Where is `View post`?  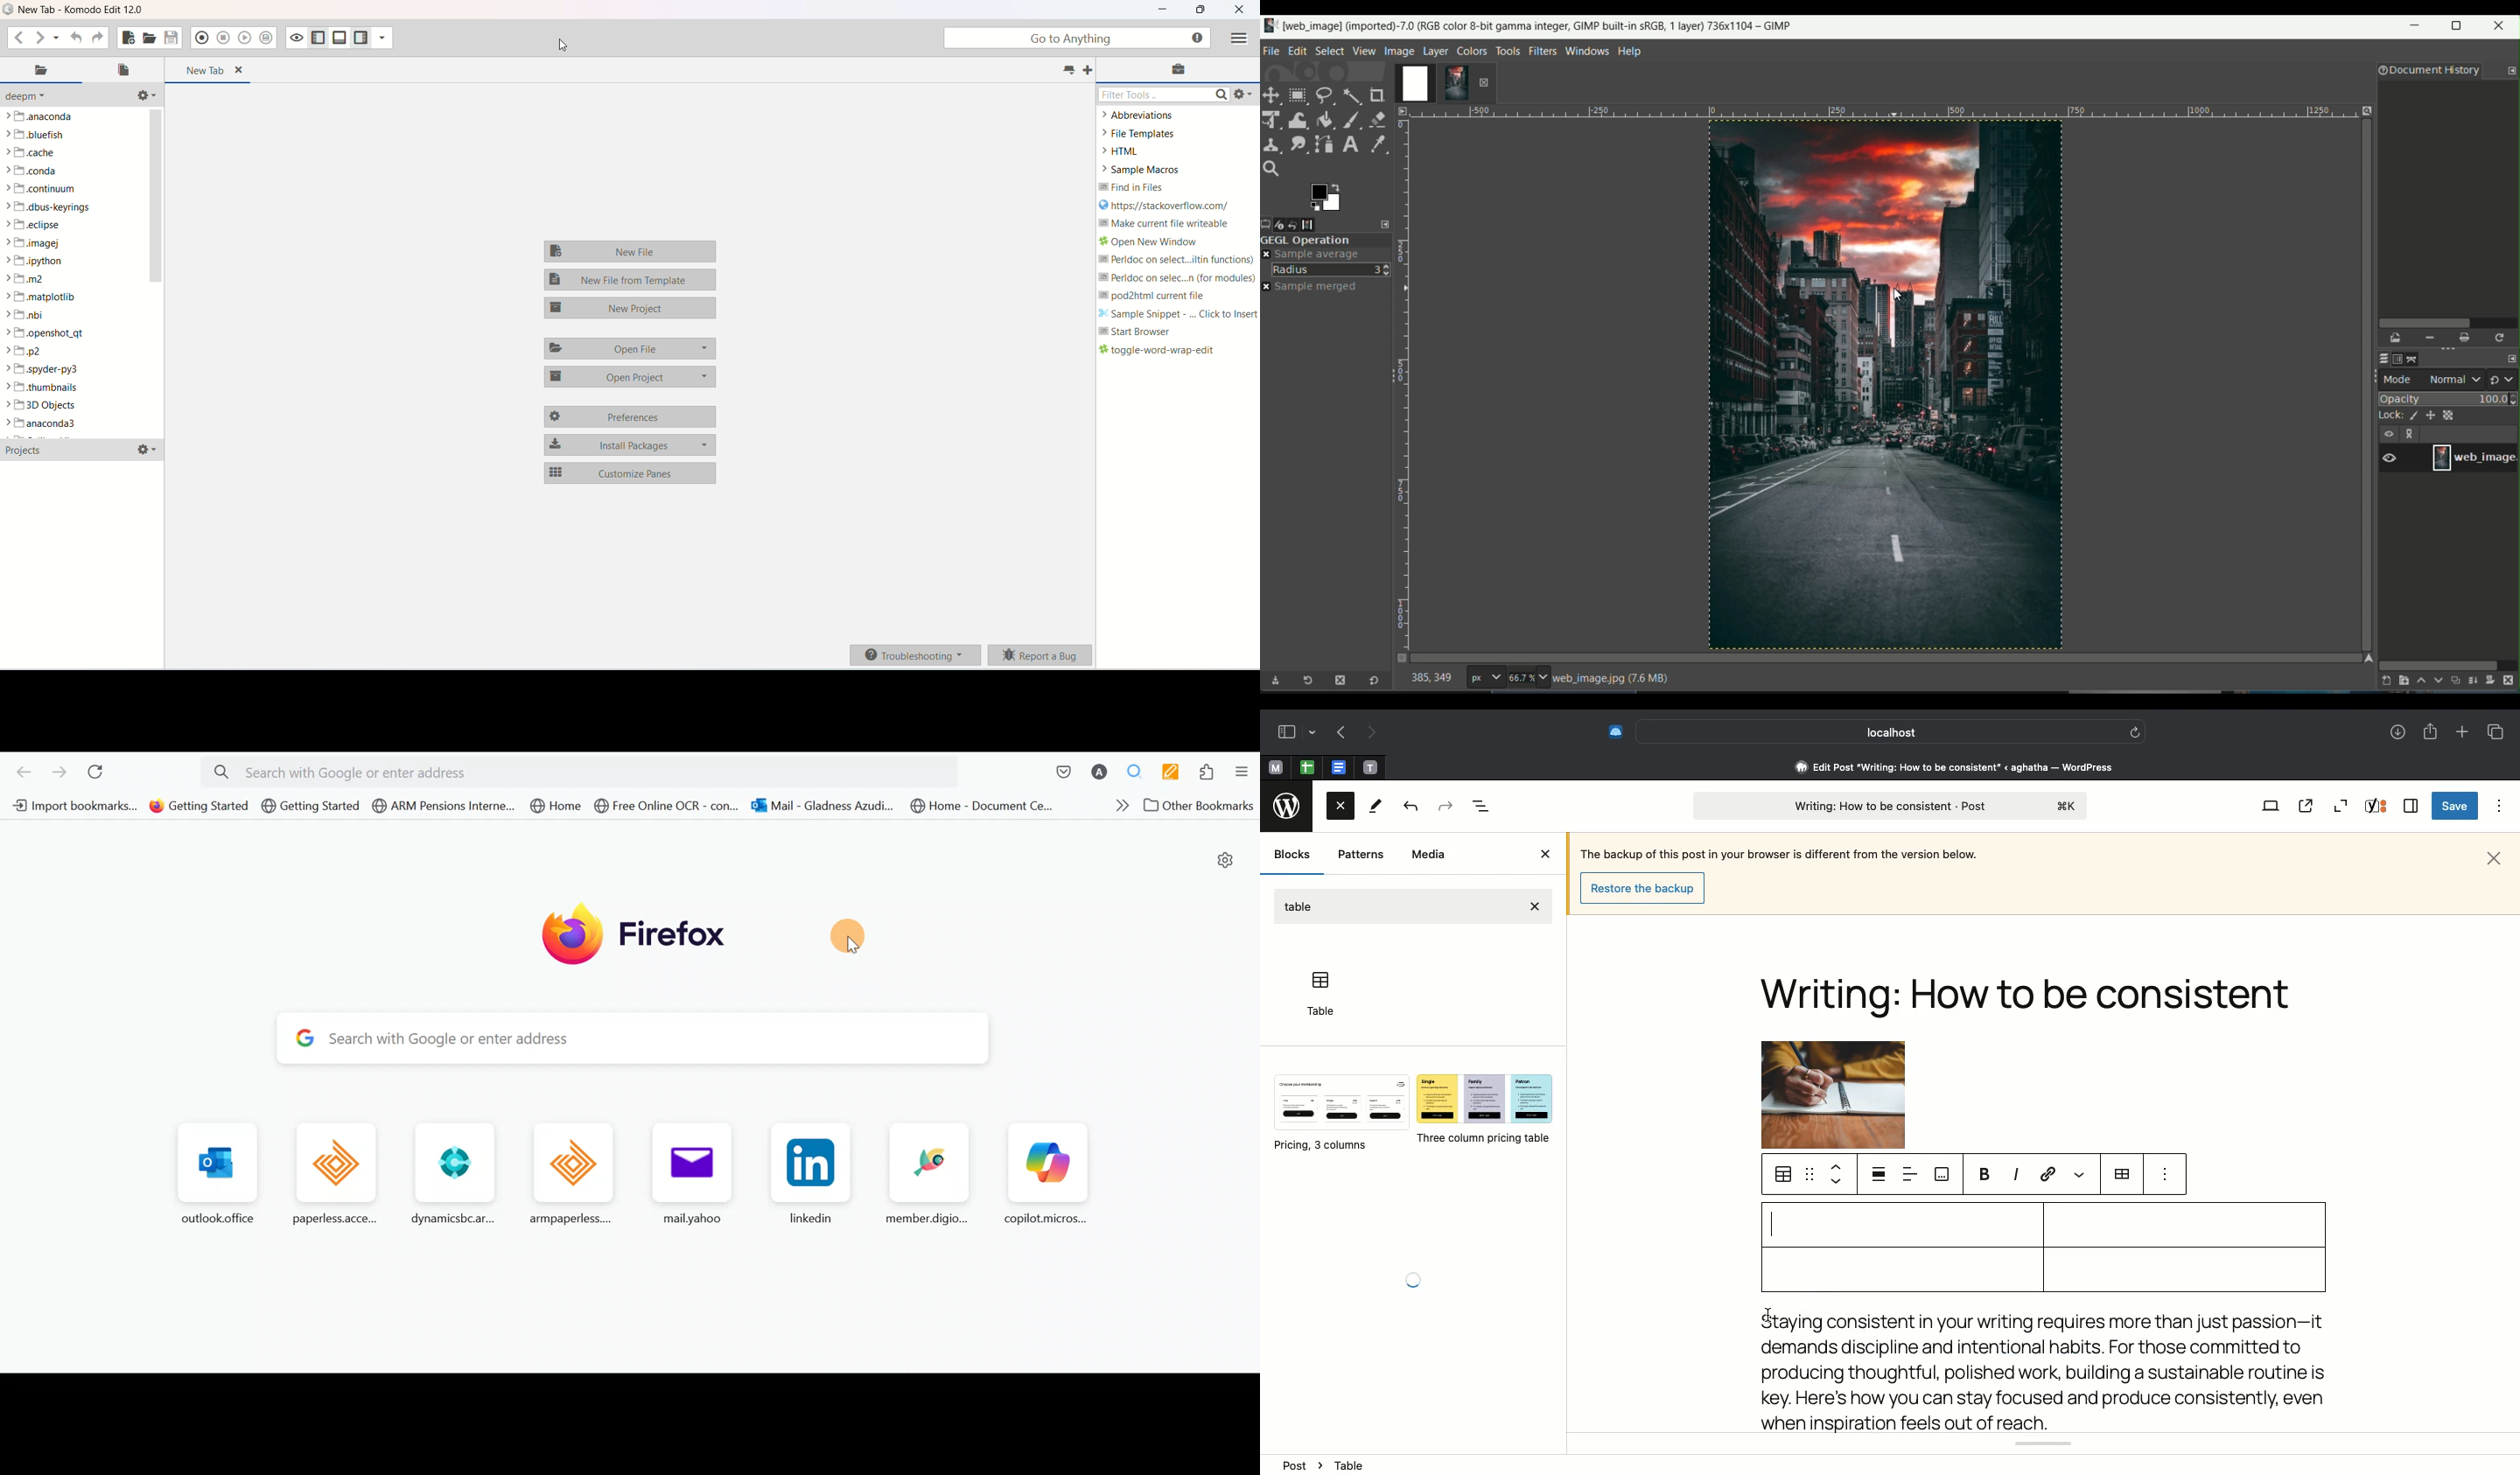 View post is located at coordinates (2306, 806).